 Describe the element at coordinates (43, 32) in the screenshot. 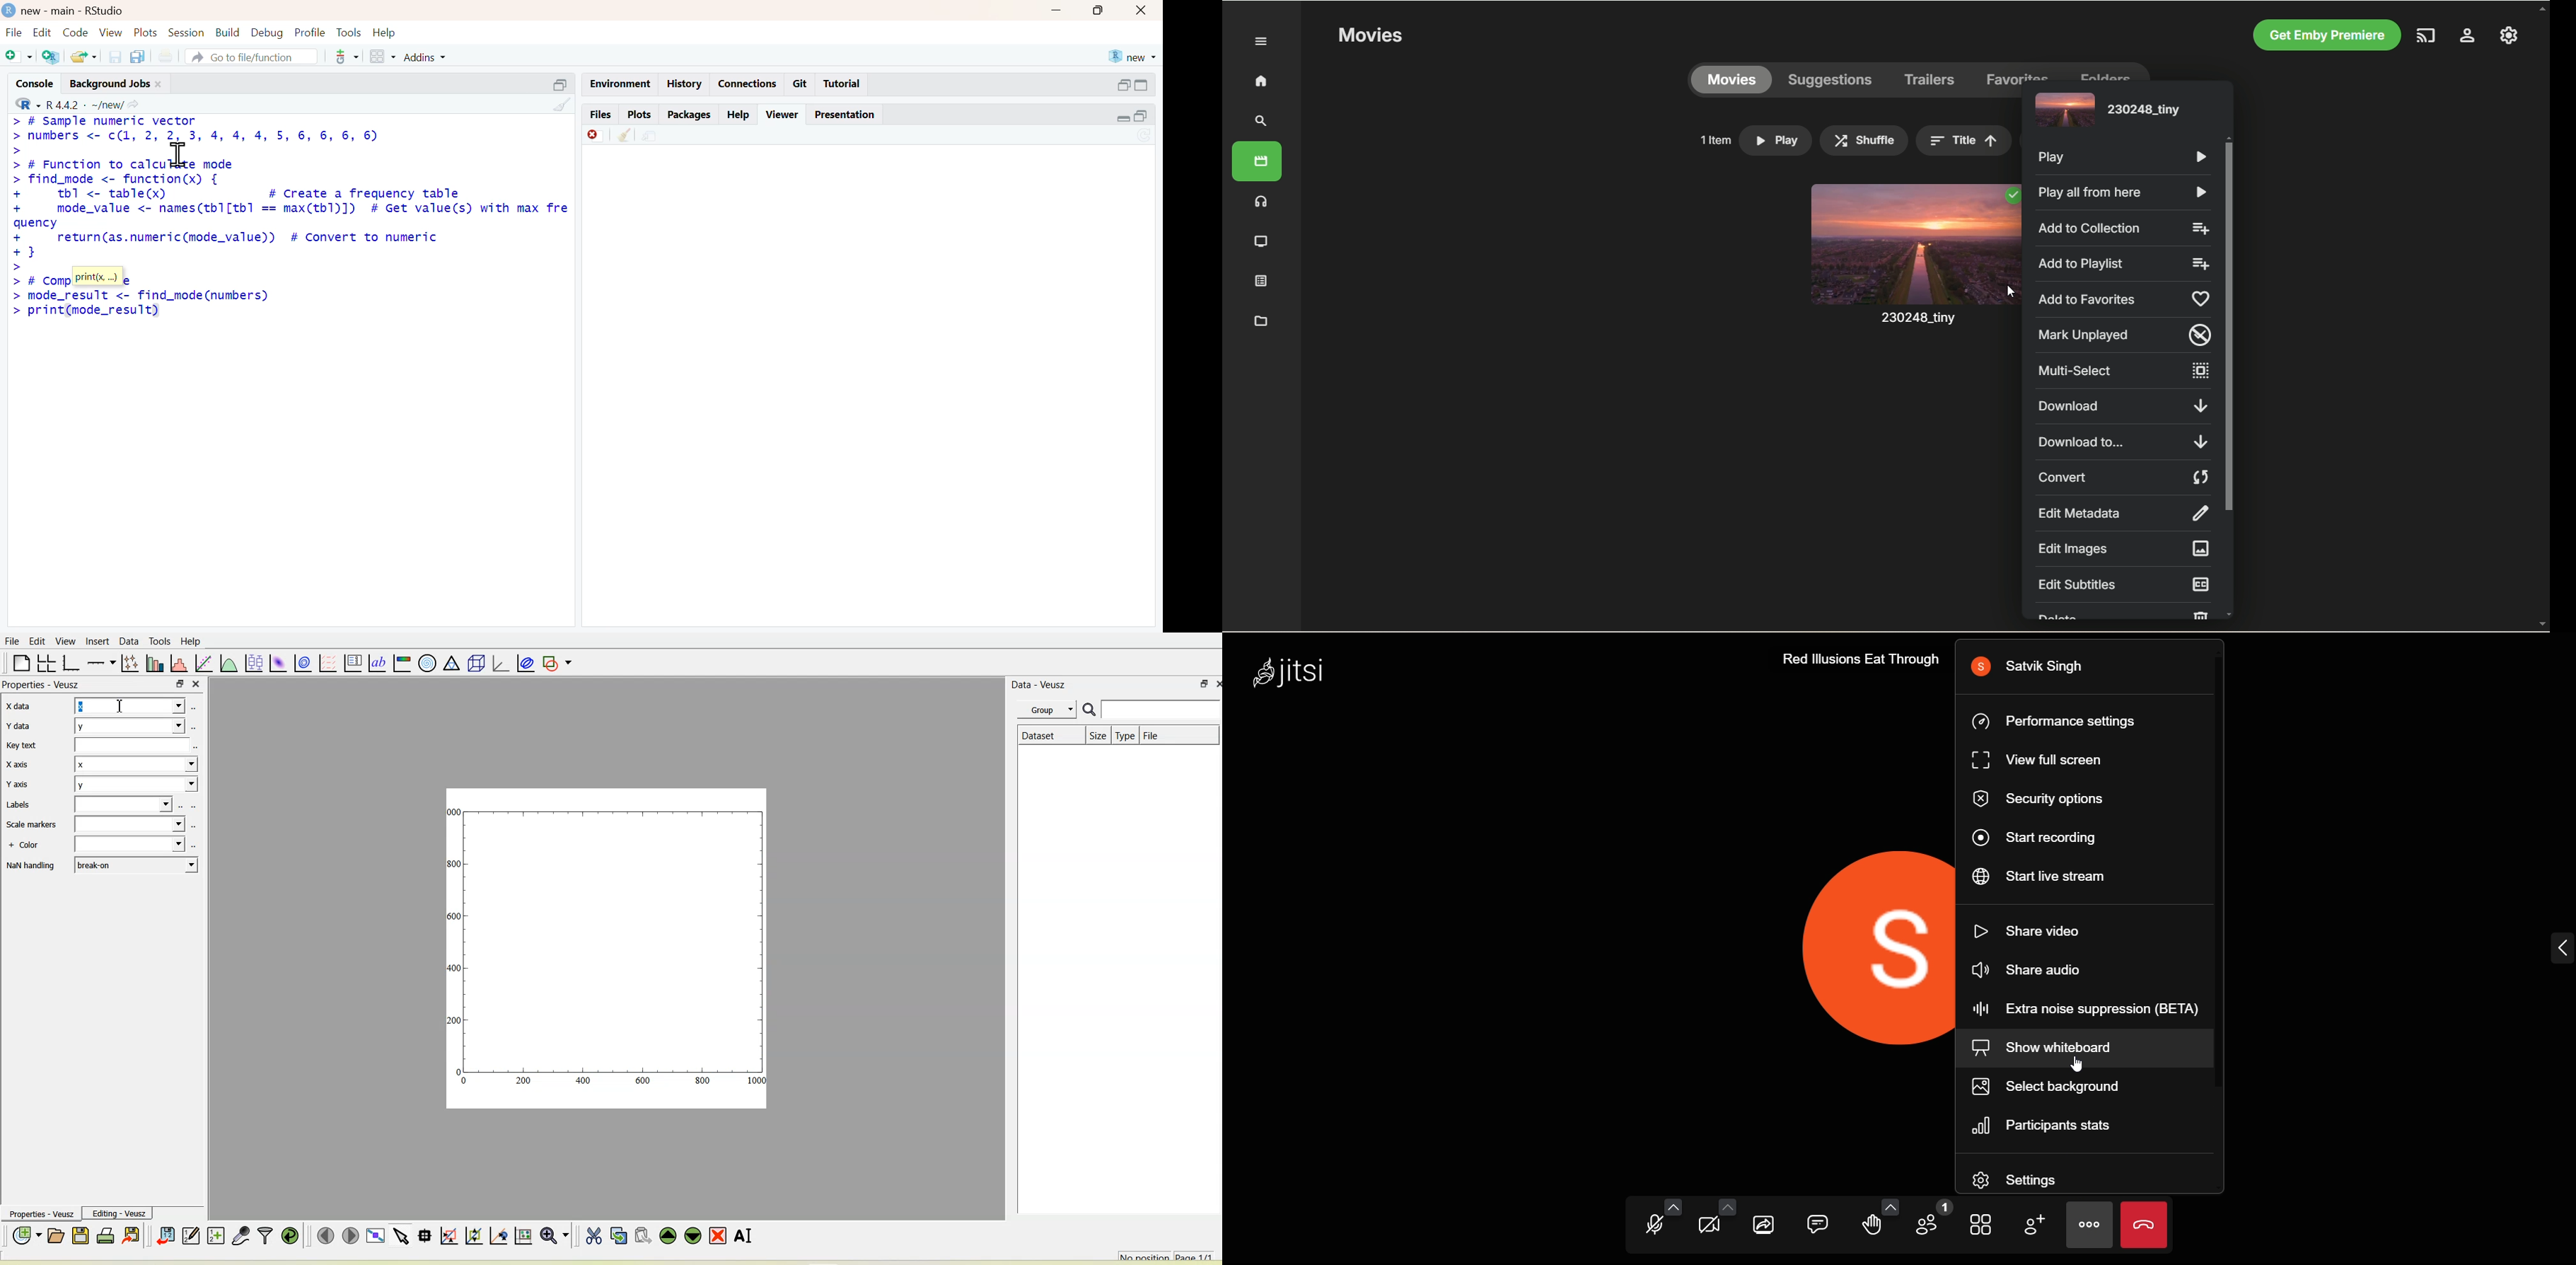

I see `Edit ` at that location.